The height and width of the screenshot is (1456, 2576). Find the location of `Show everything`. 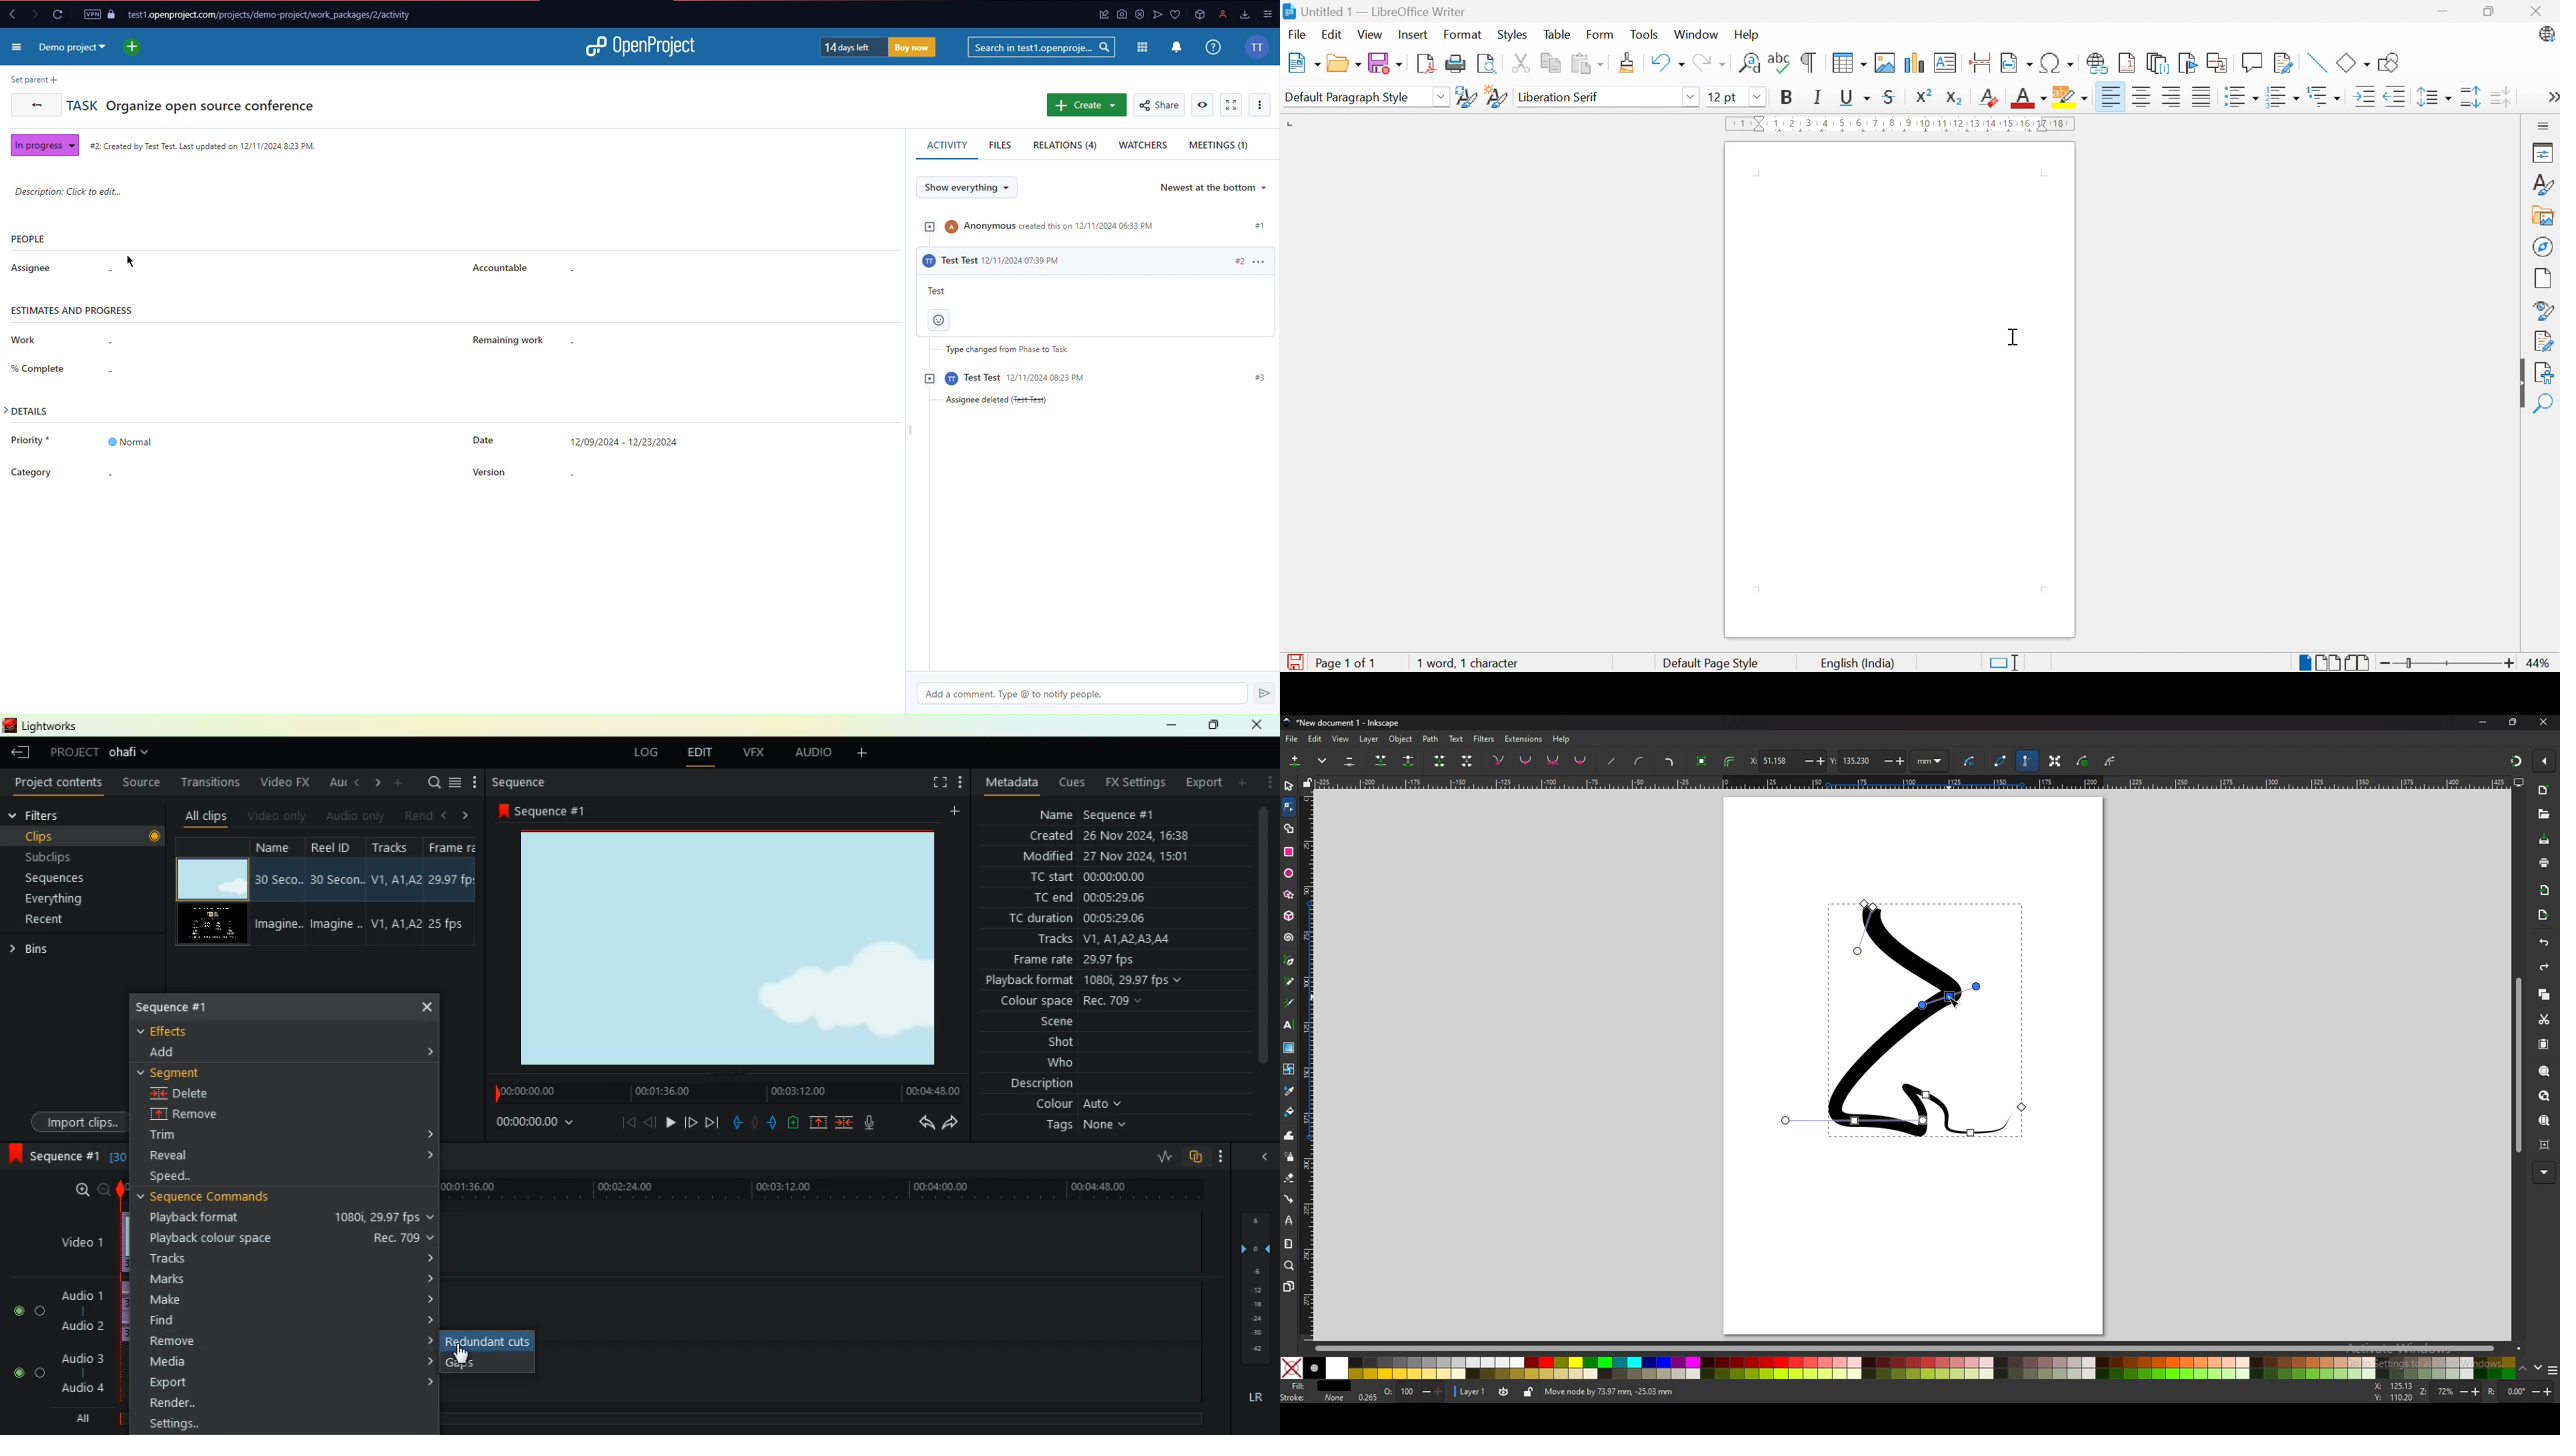

Show everything is located at coordinates (966, 187).